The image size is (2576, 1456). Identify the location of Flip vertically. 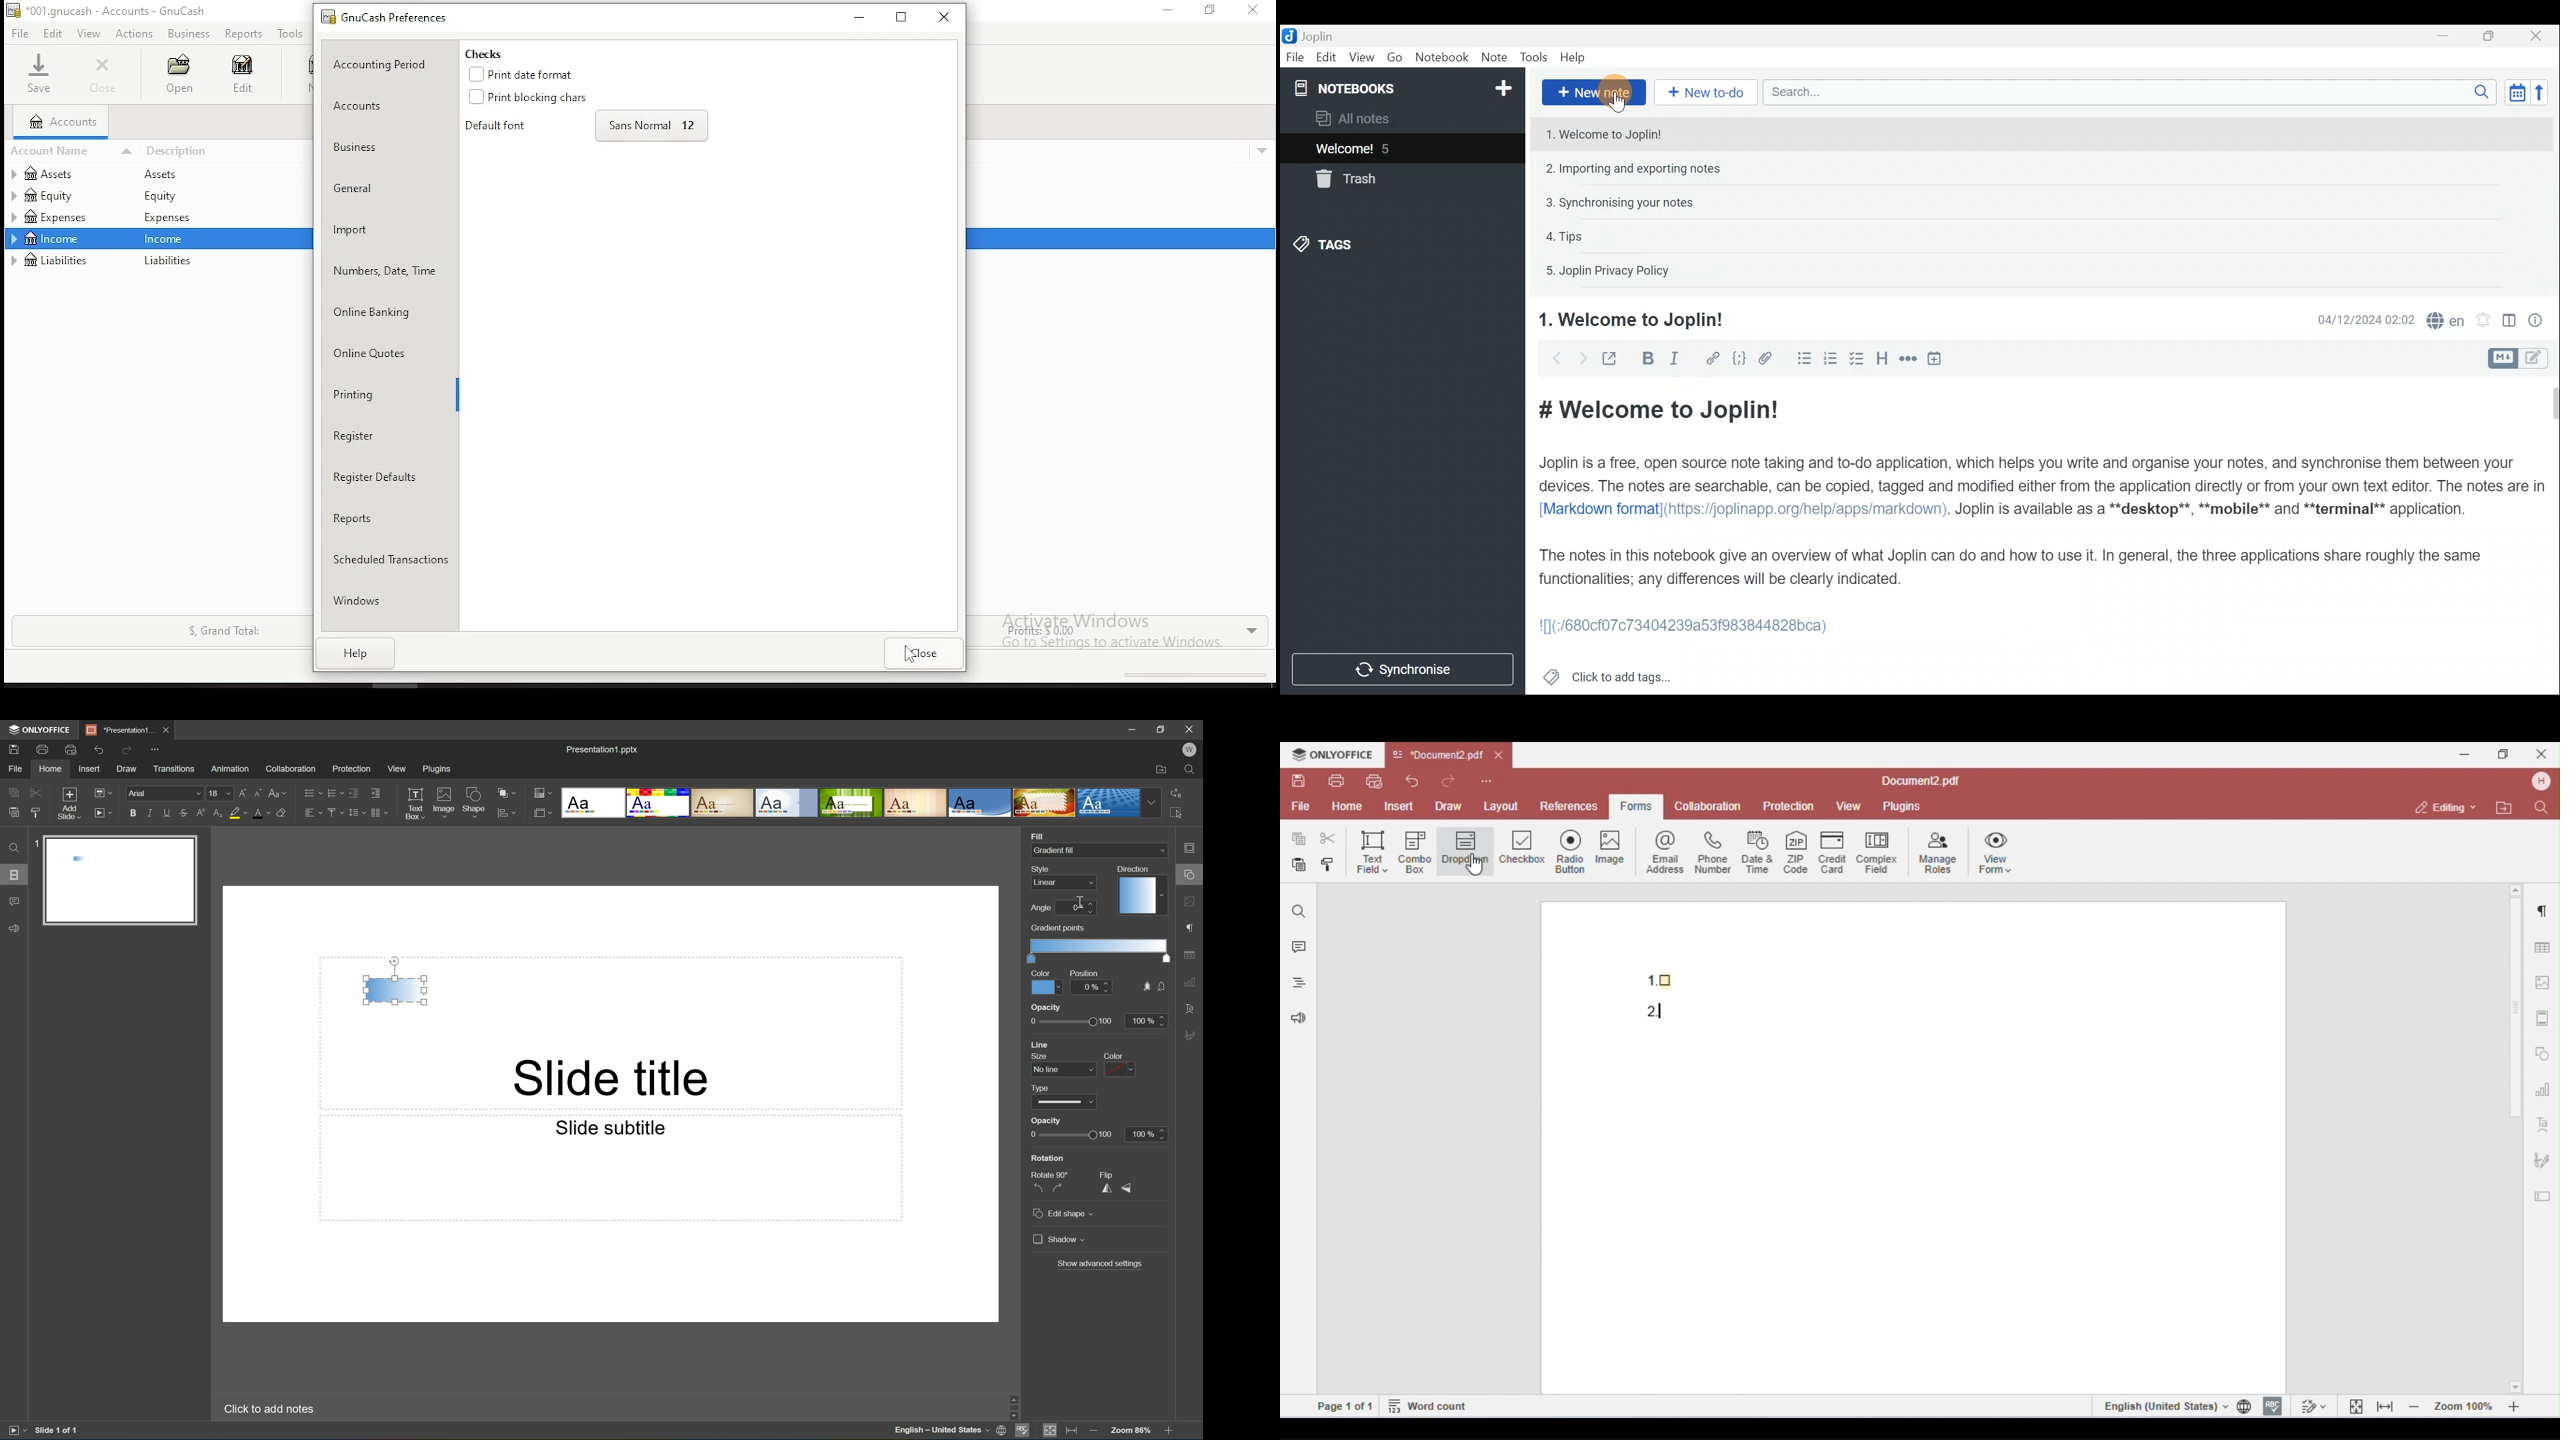
(1128, 1189).